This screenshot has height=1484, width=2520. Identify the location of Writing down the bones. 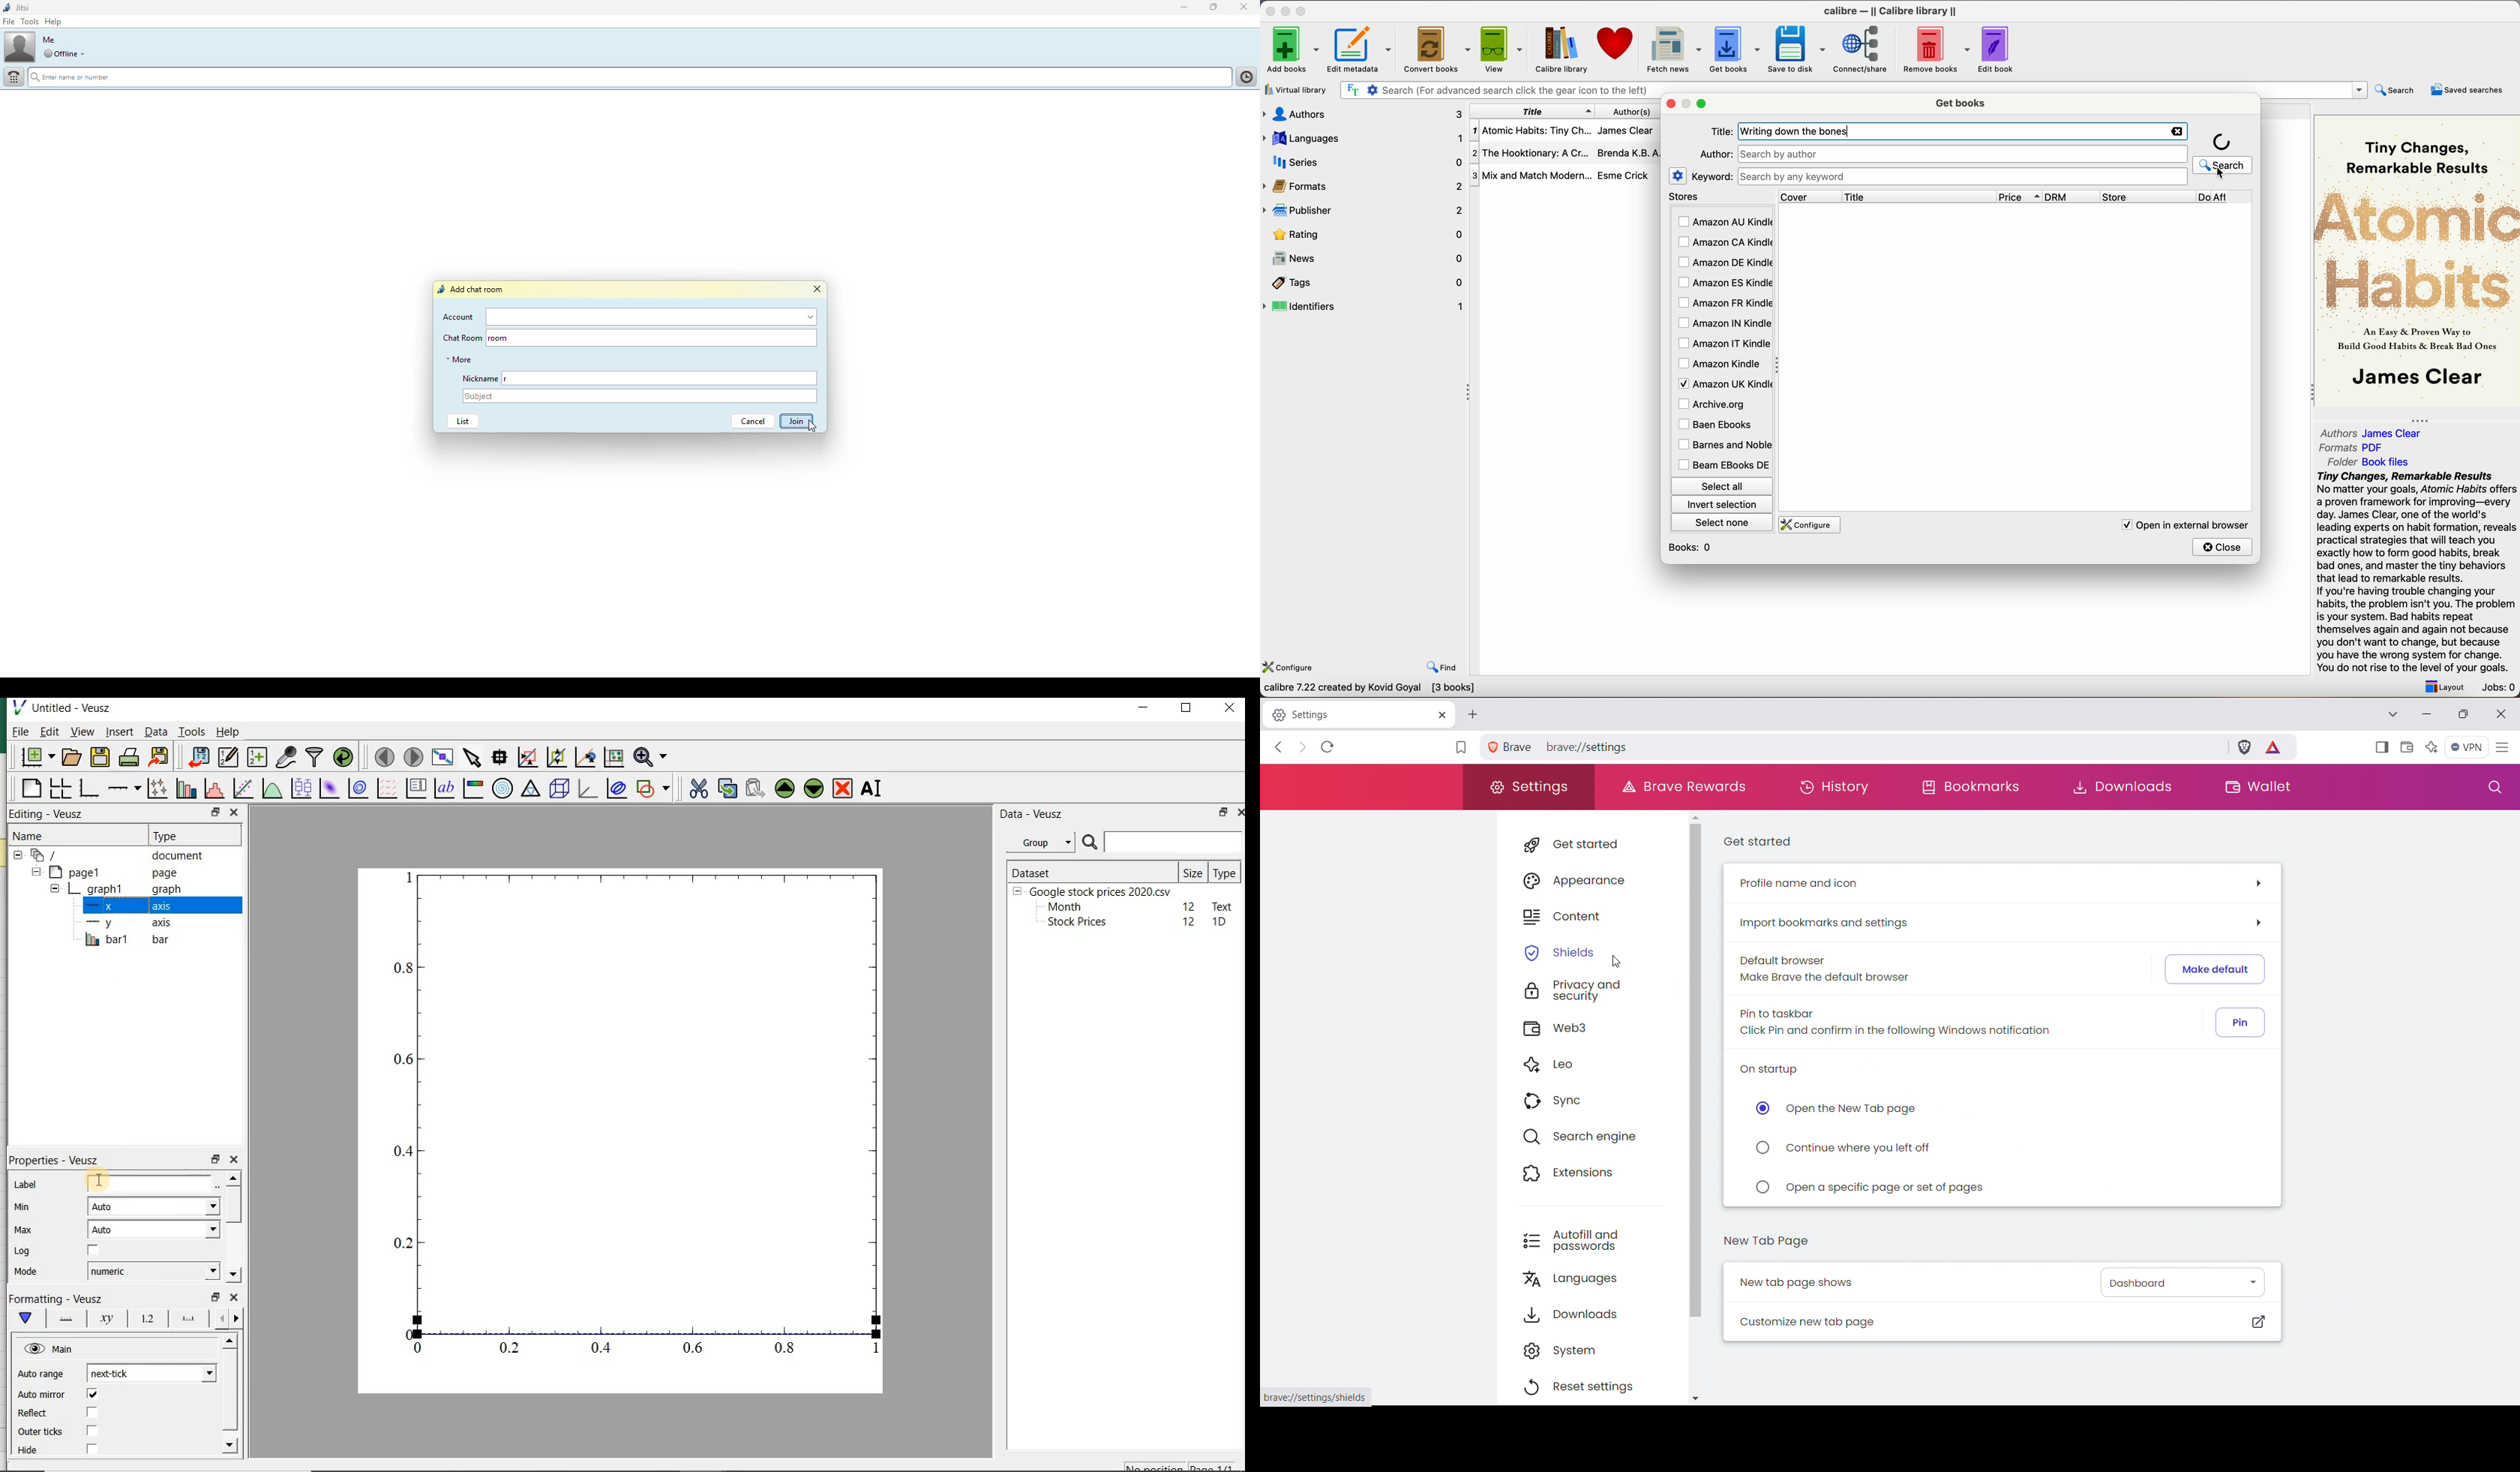
(1800, 132).